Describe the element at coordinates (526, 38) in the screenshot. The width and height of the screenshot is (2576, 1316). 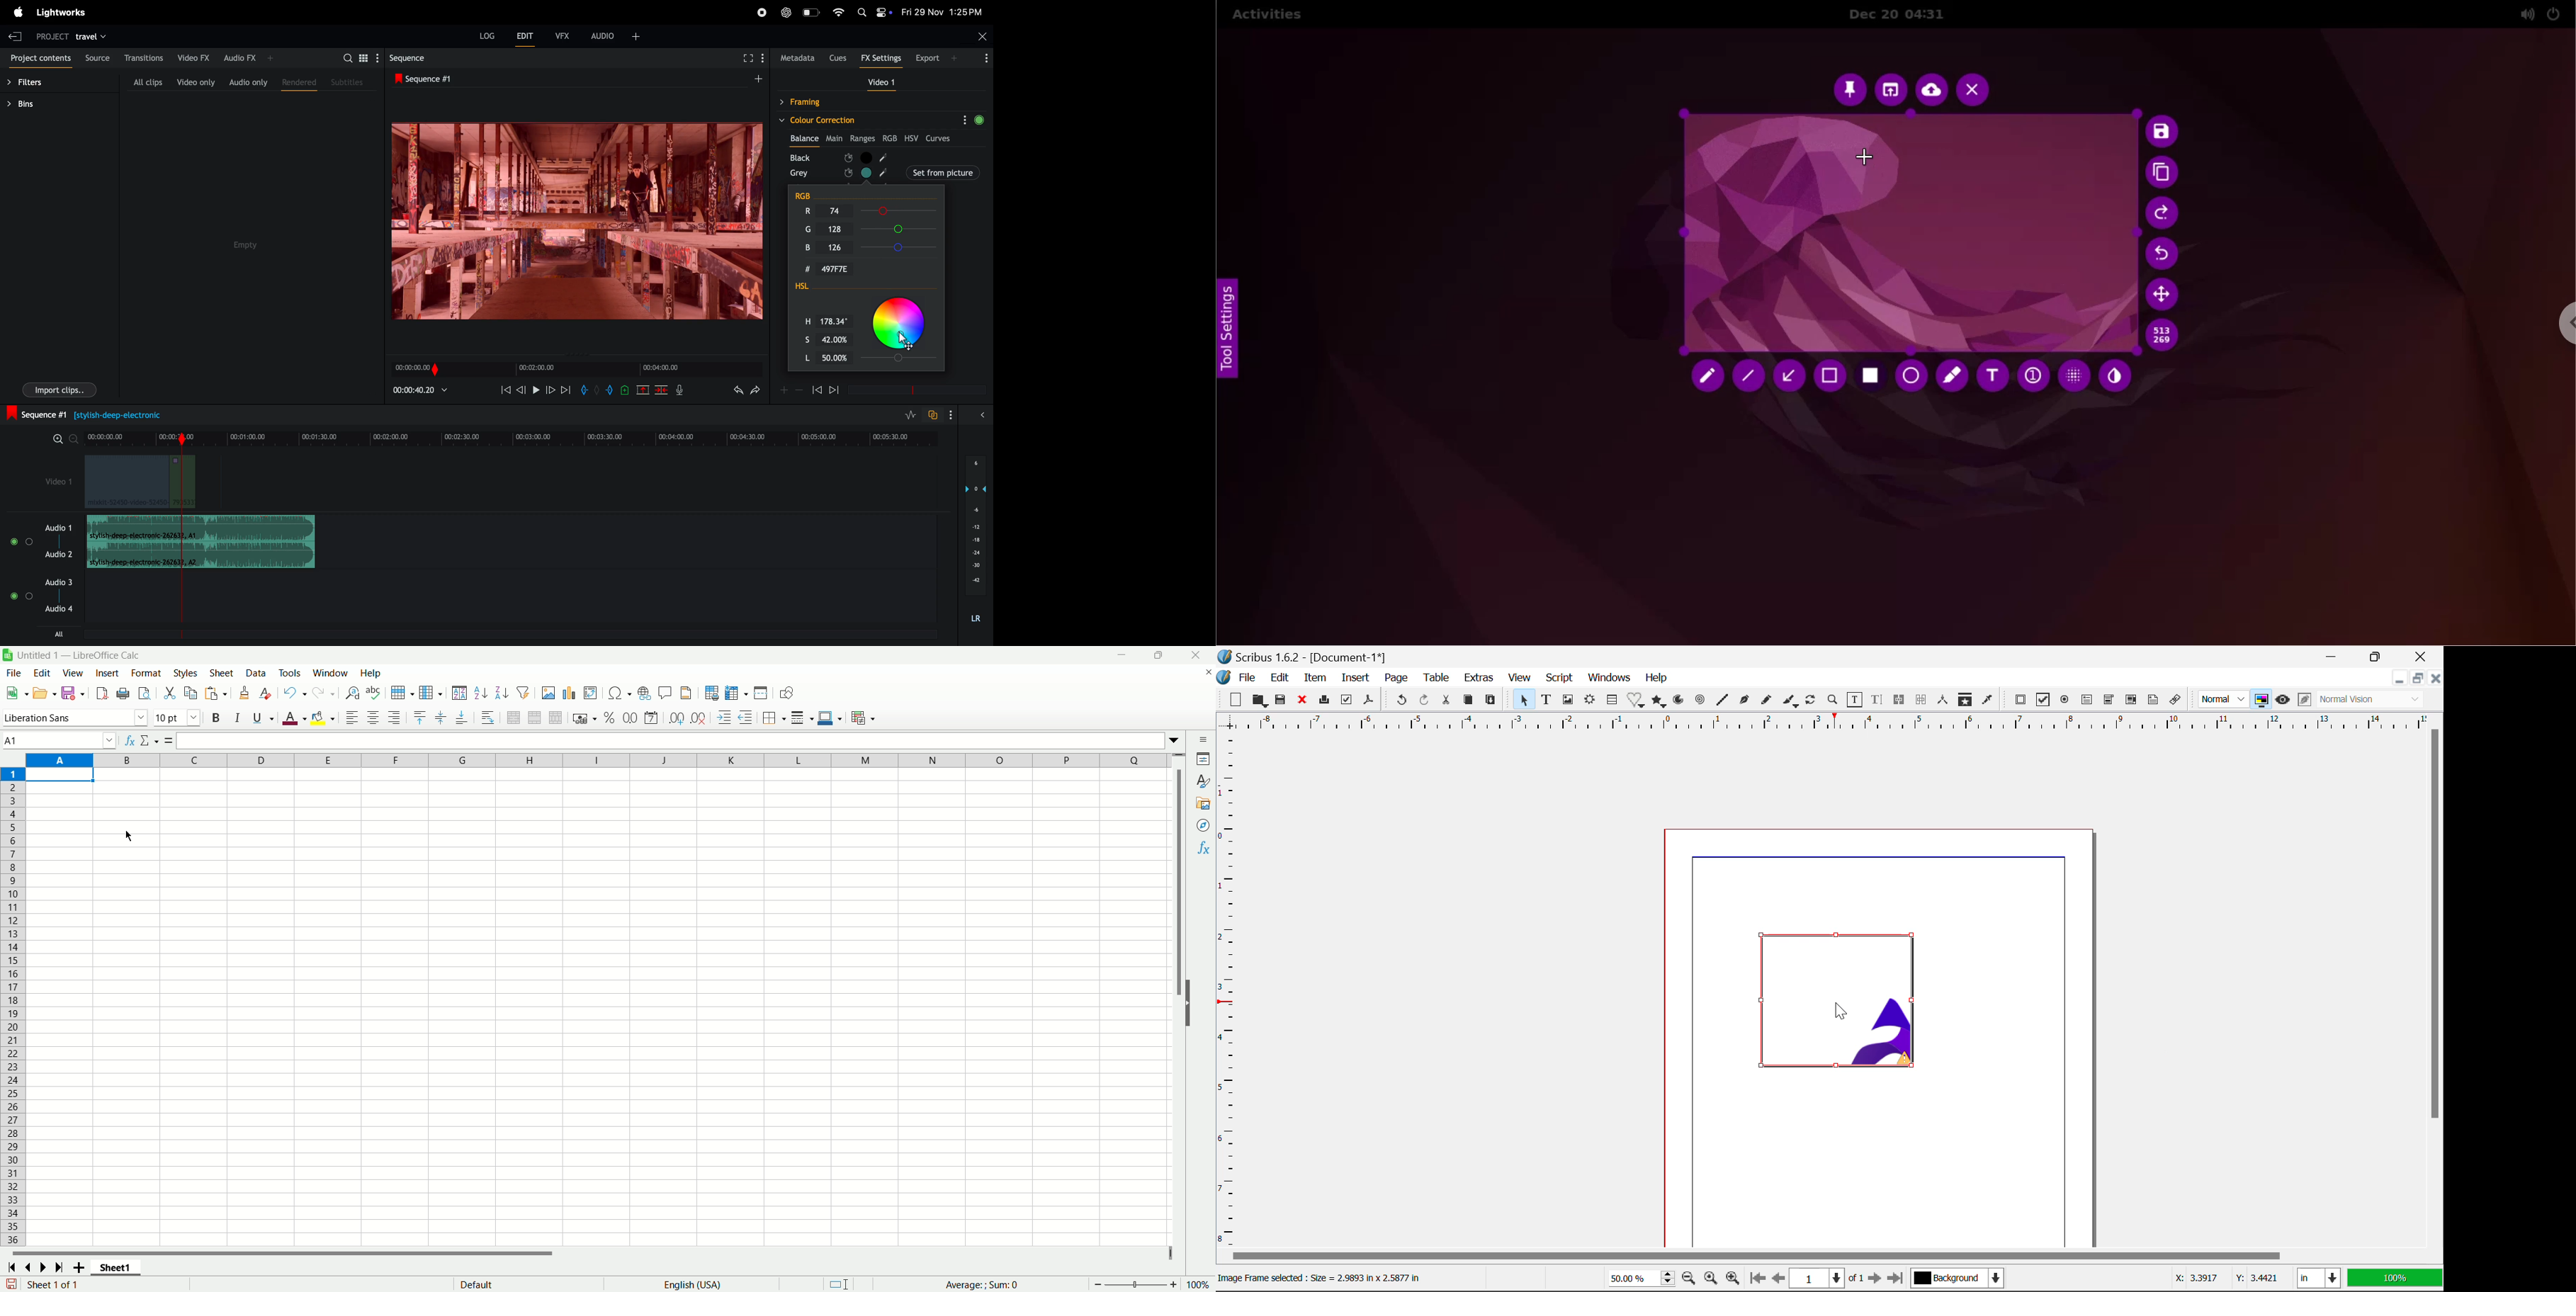
I see `edit` at that location.